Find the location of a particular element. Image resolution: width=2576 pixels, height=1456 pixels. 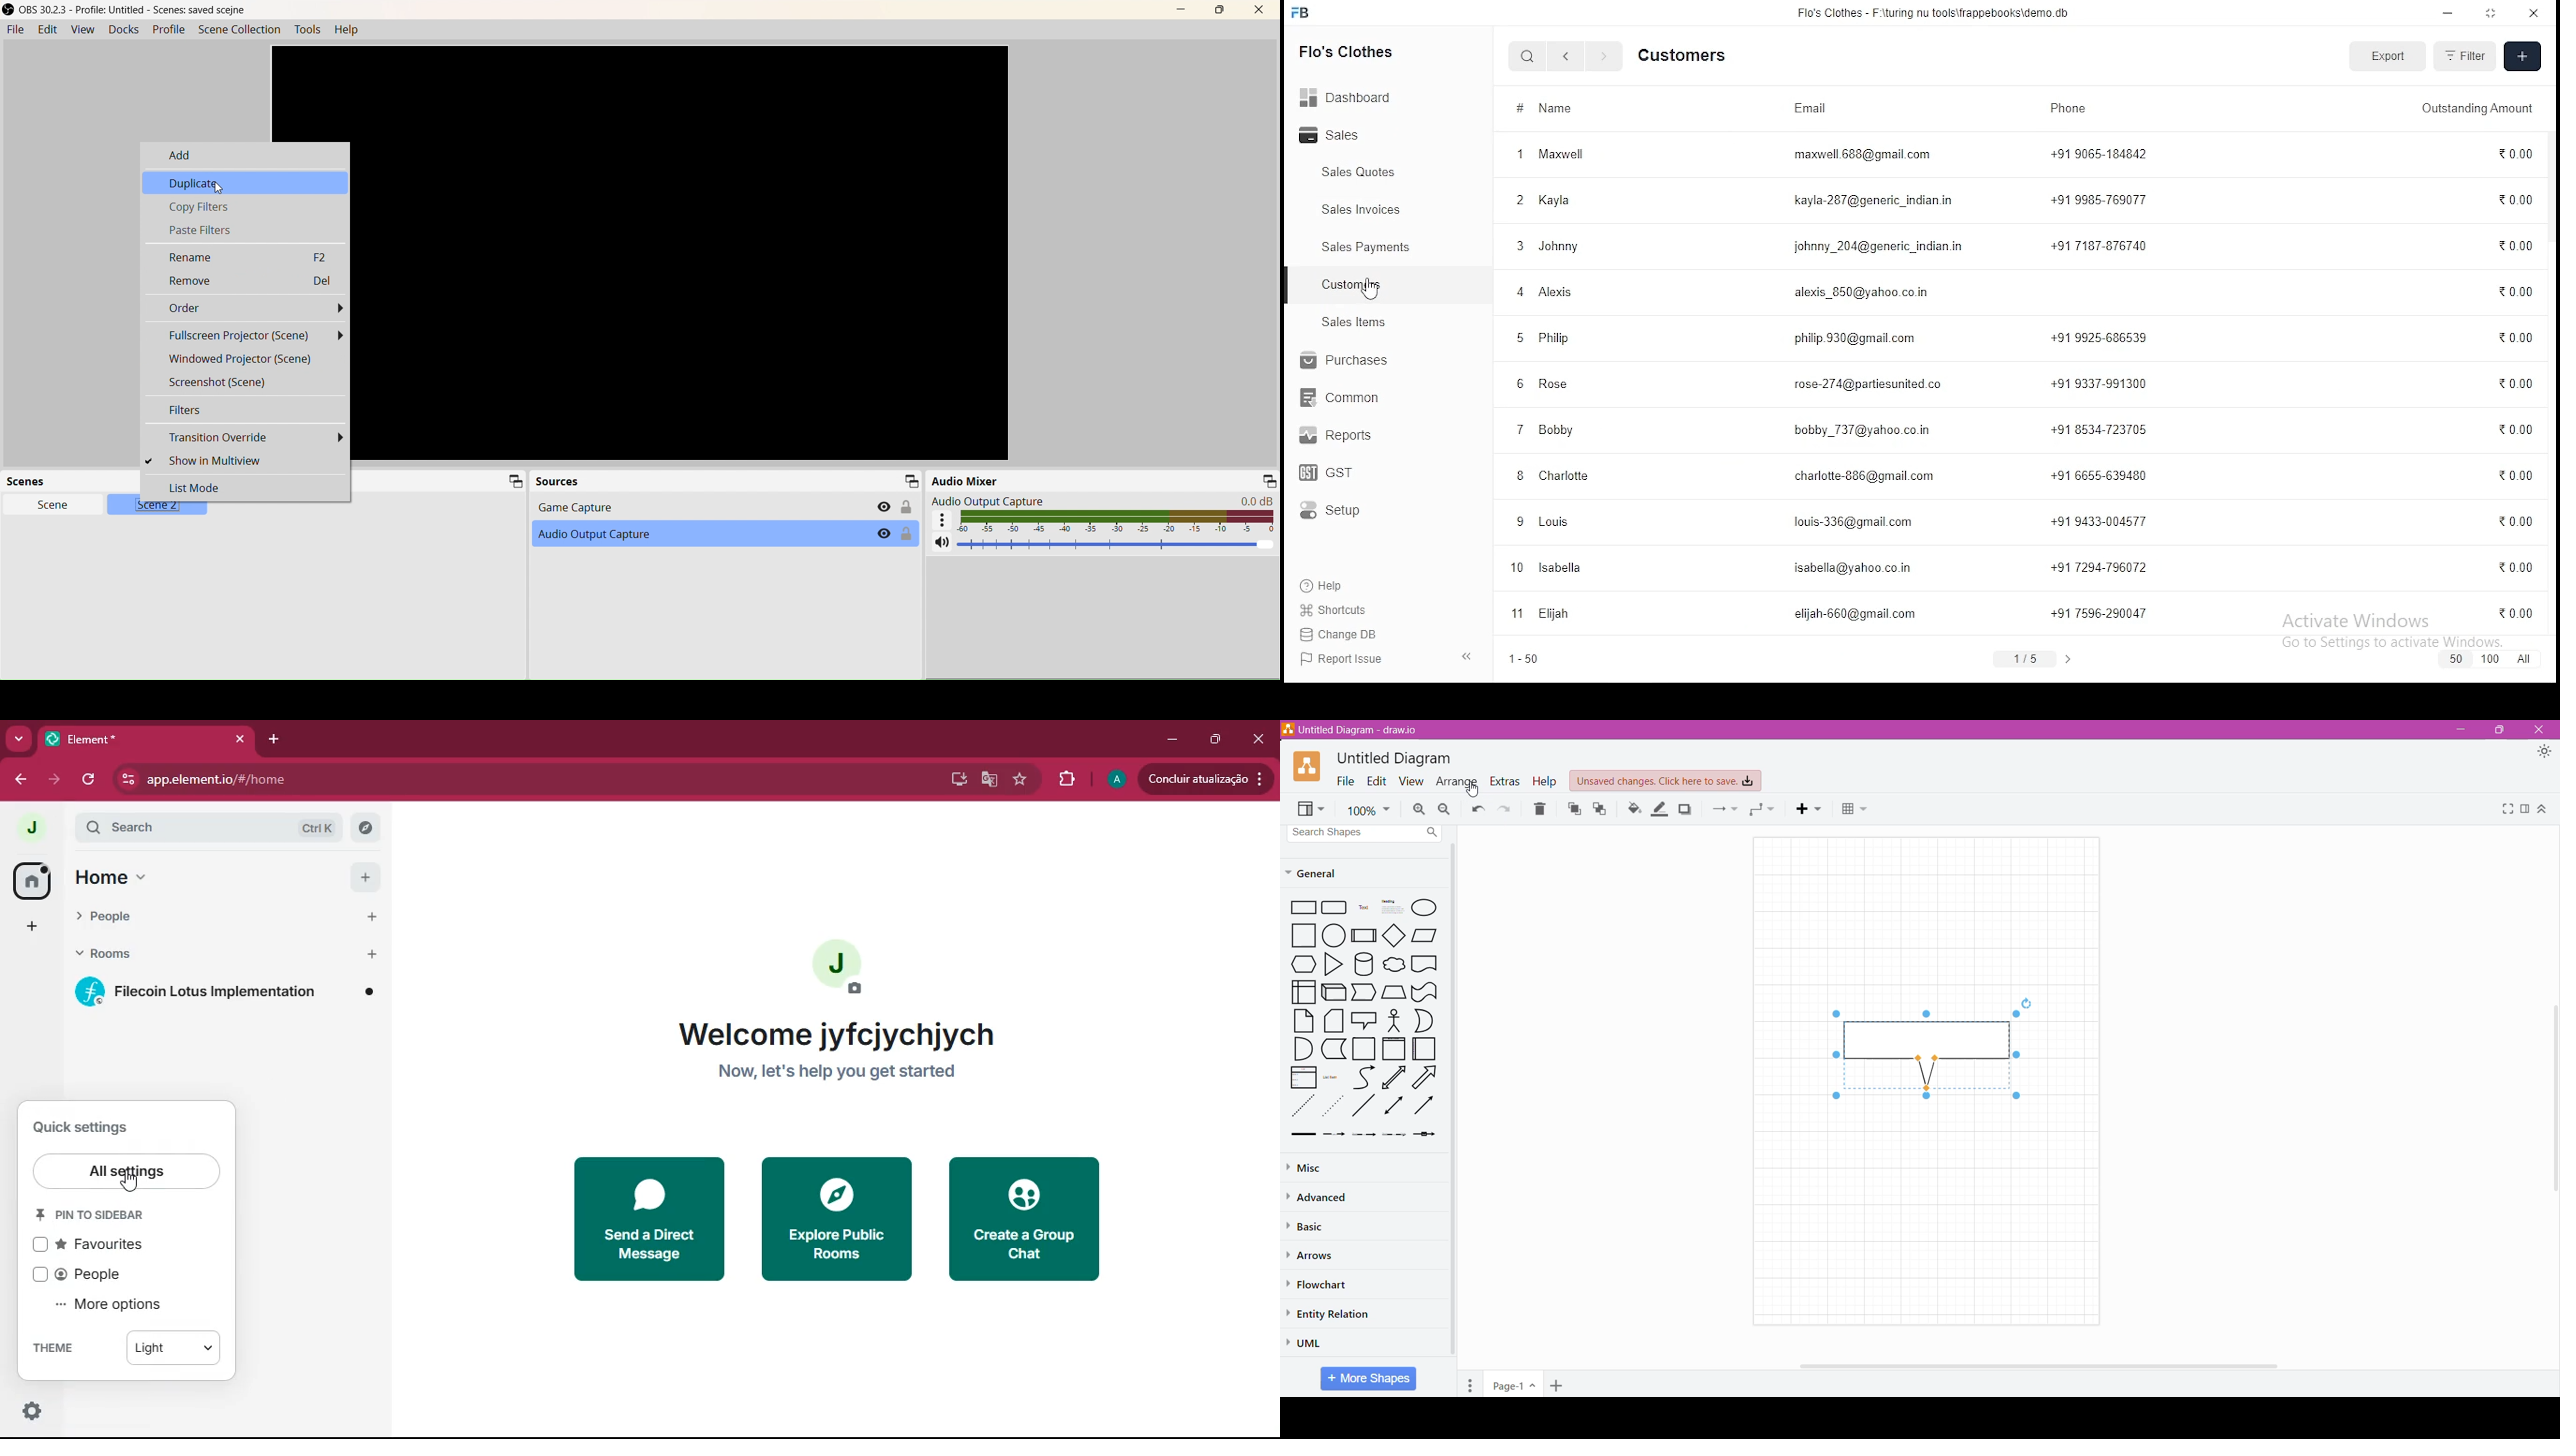

# is located at coordinates (1517, 109).